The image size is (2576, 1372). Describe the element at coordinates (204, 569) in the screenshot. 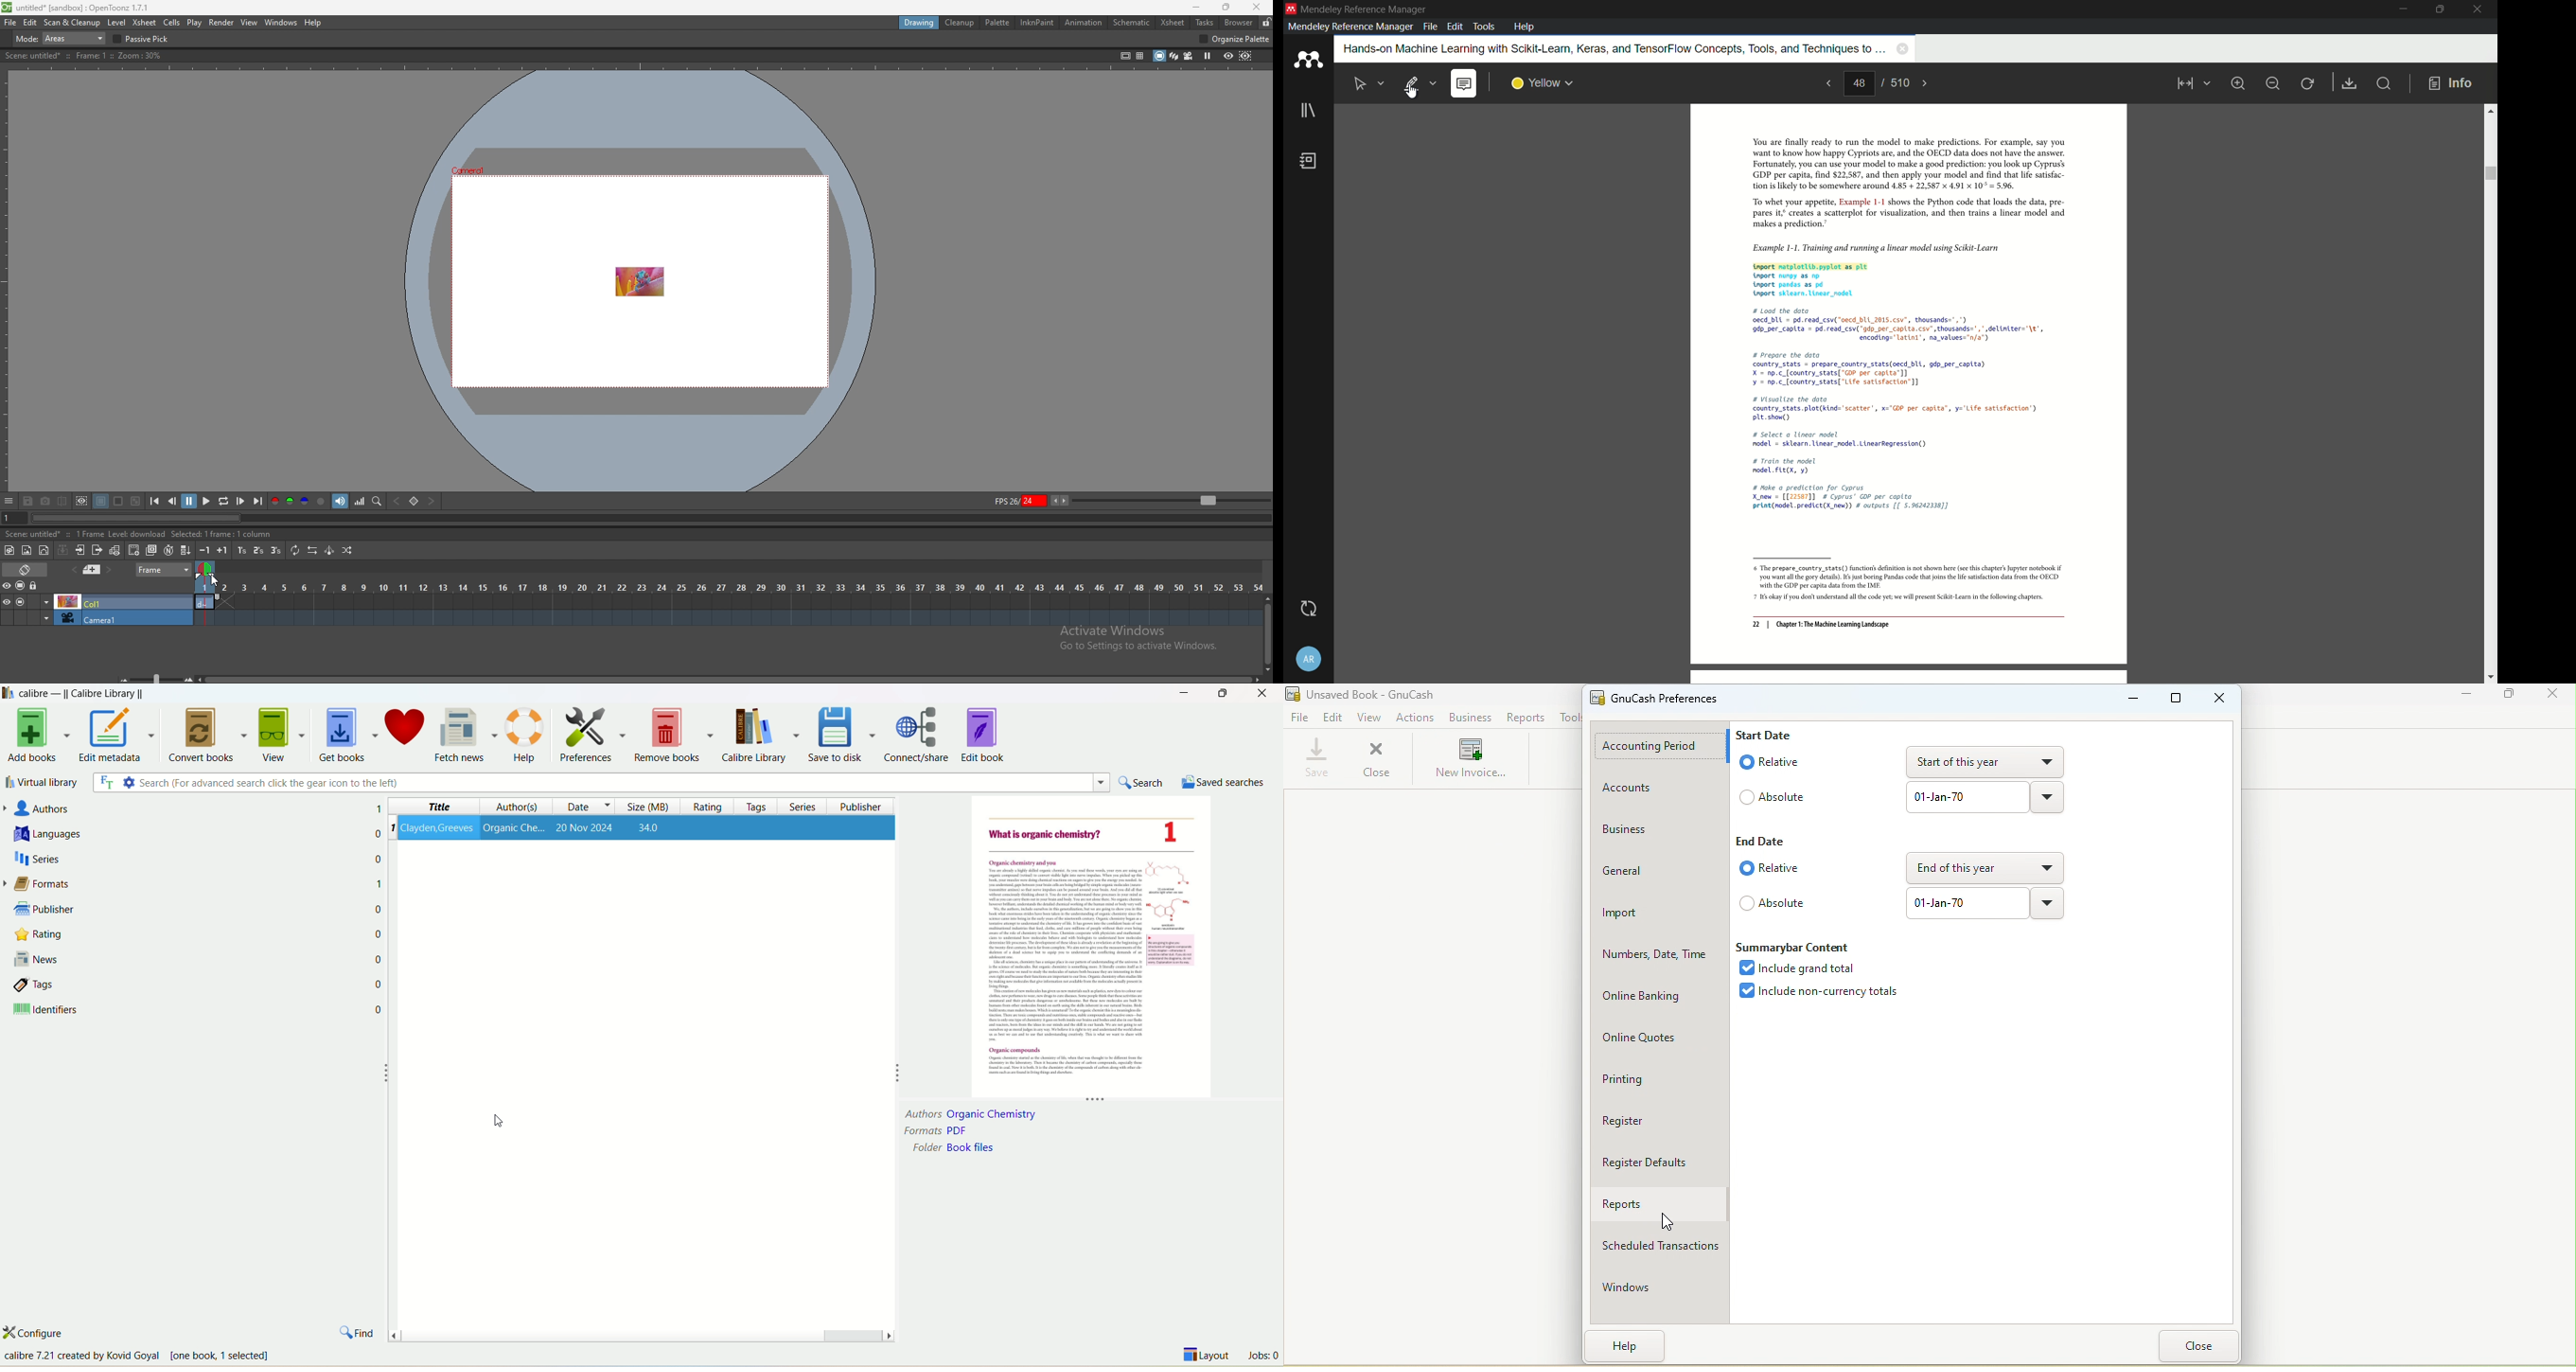

I see `time selection` at that location.